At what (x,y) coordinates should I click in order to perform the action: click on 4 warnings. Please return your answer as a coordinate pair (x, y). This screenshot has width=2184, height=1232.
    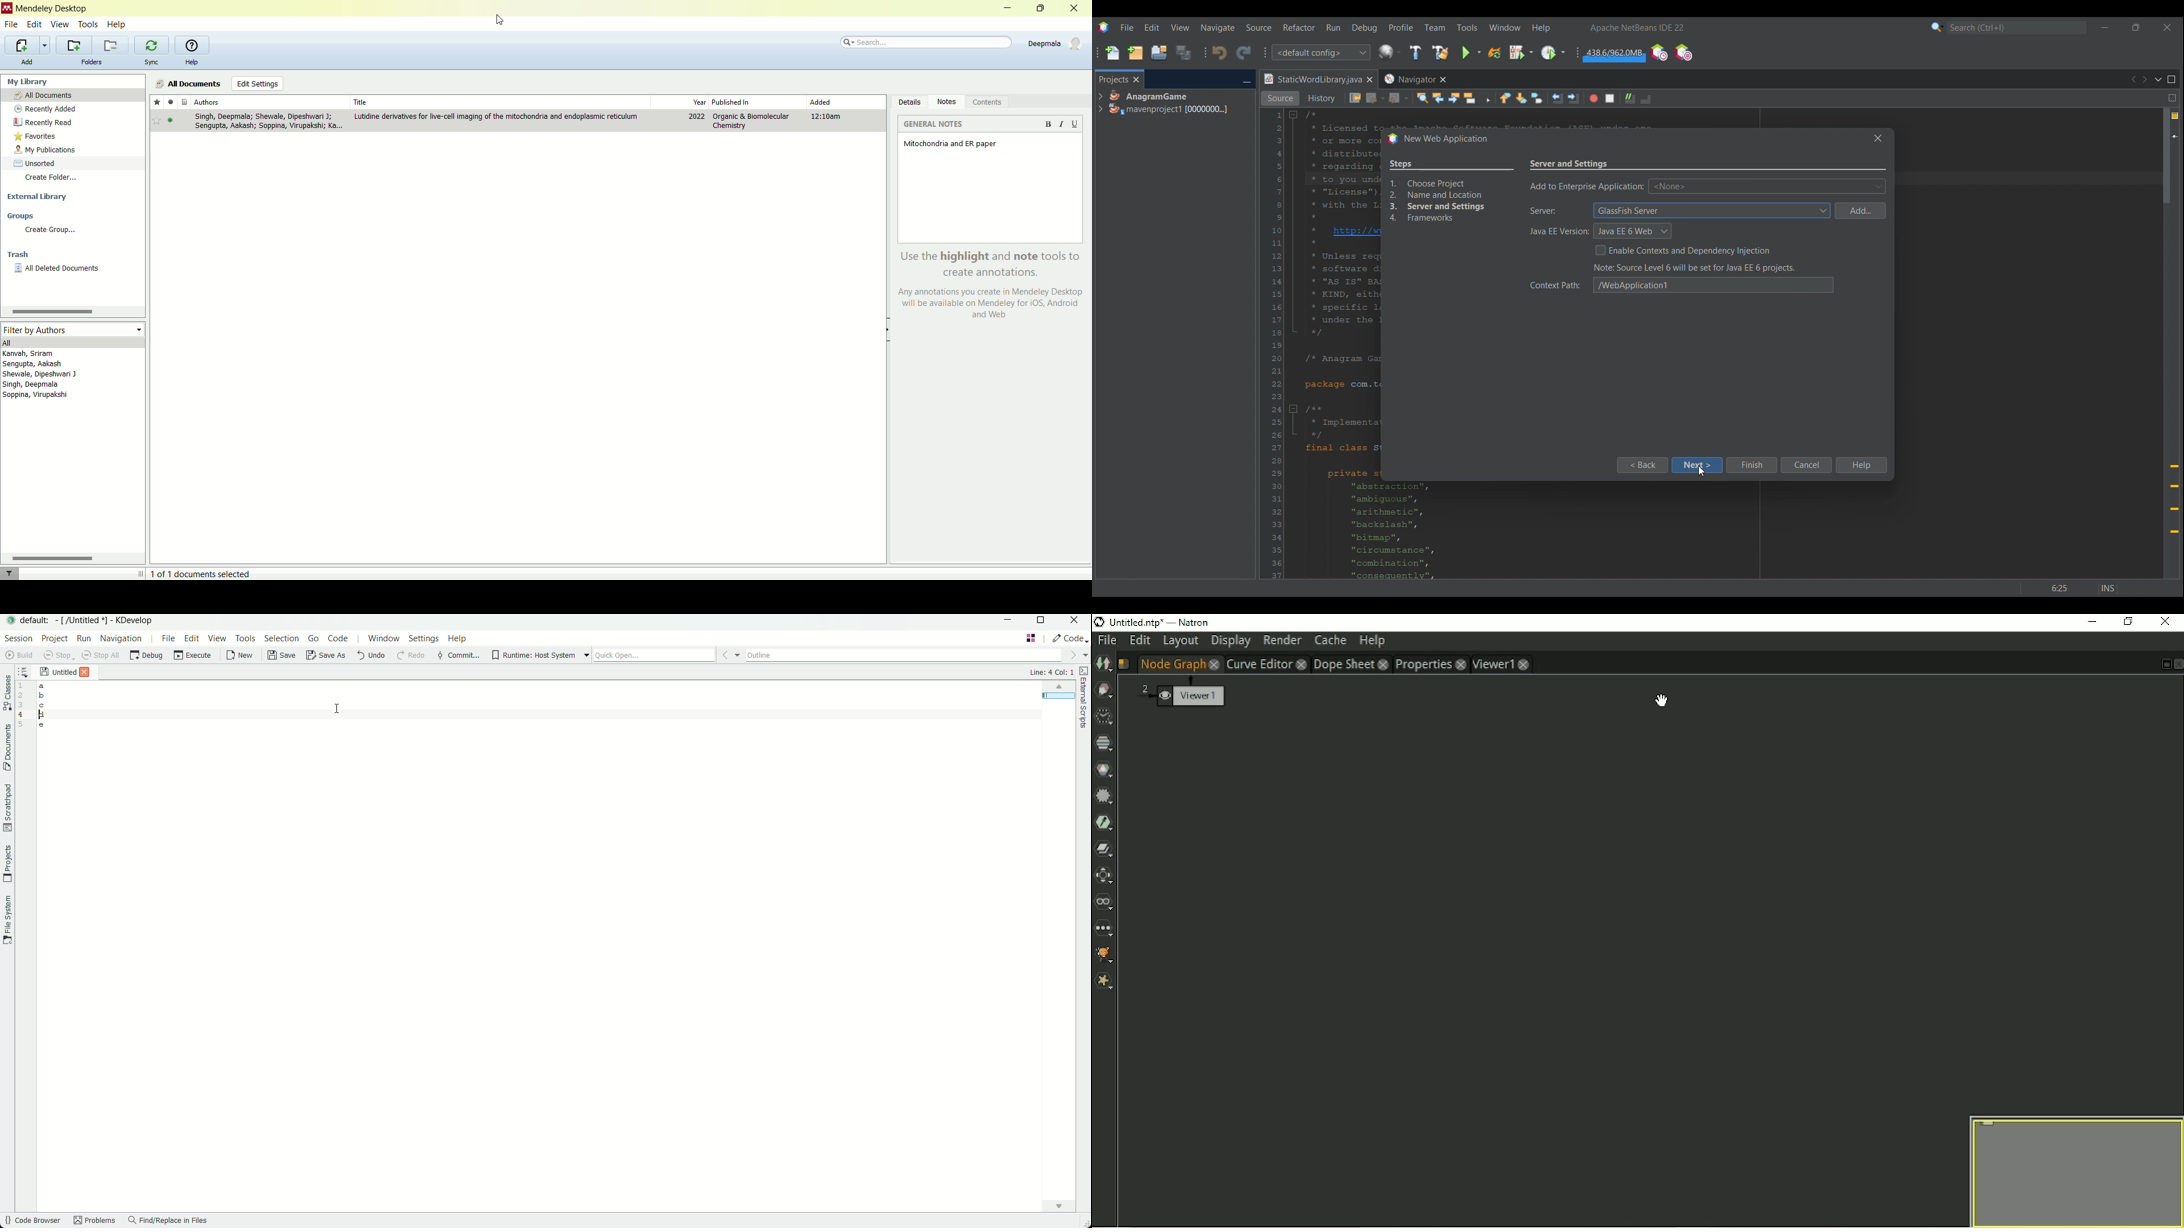
    Looking at the image, I should click on (2176, 116).